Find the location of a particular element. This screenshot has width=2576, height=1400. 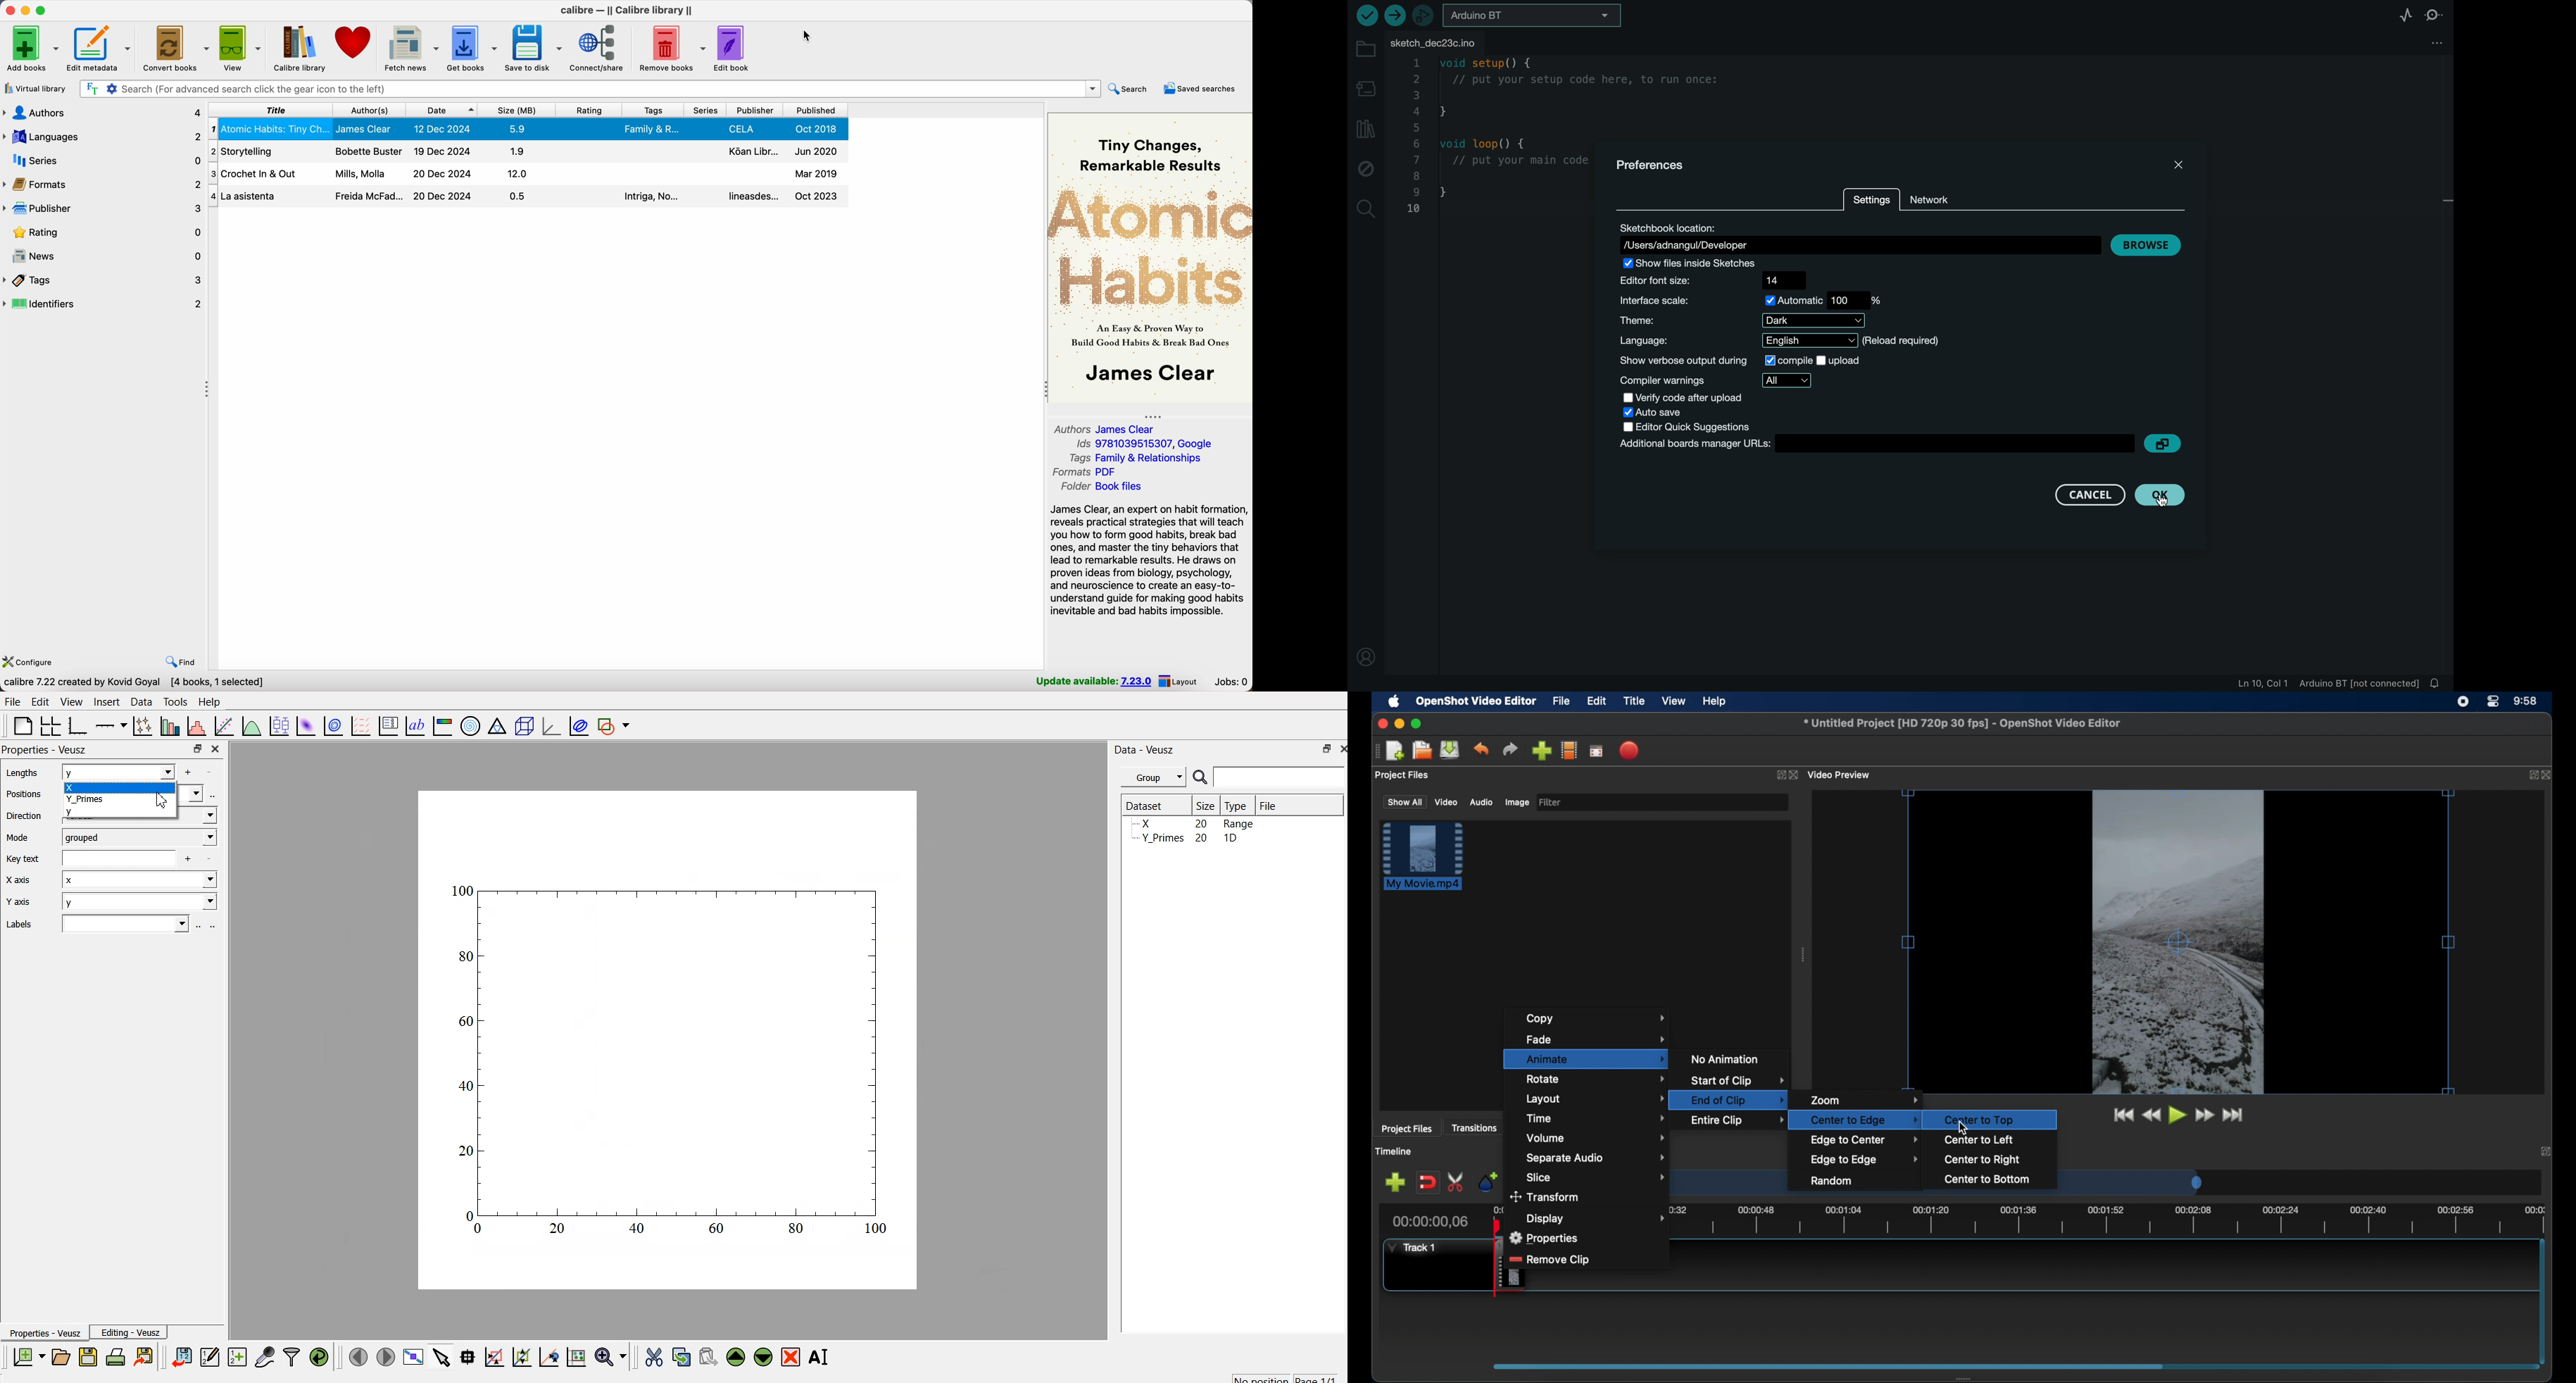

add track is located at coordinates (1395, 1183).